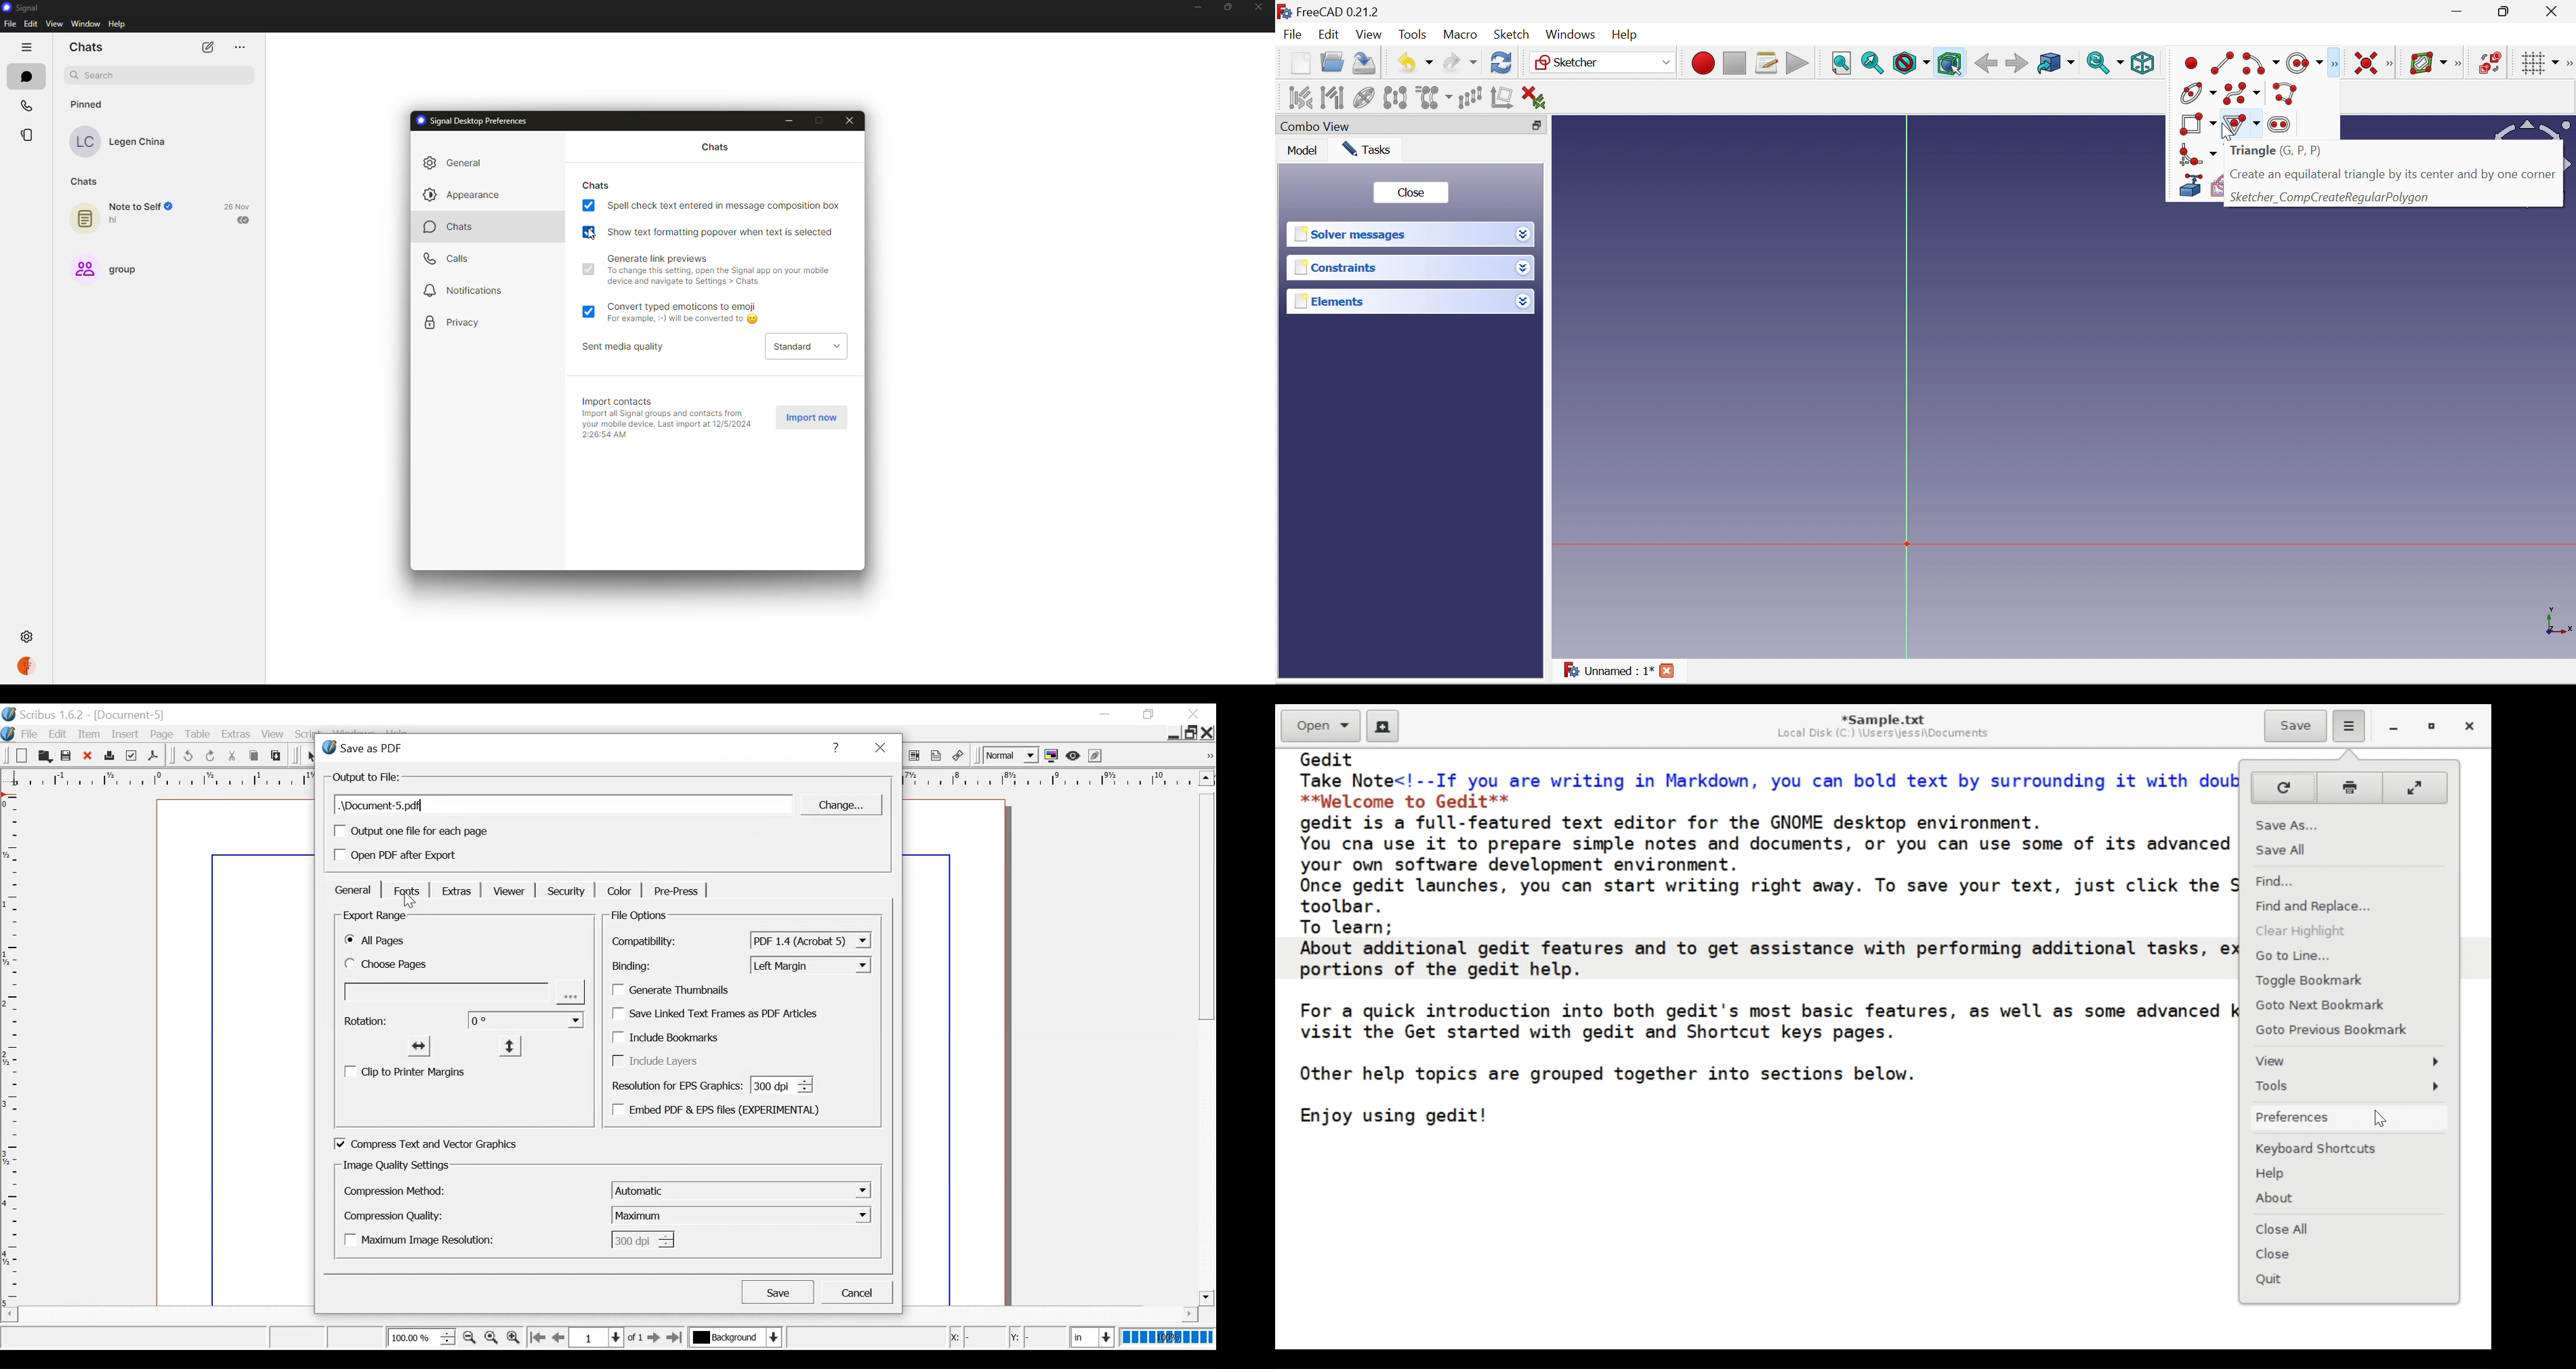 This screenshot has width=2576, height=1372. What do you see at coordinates (1328, 33) in the screenshot?
I see `Edit` at bounding box center [1328, 33].